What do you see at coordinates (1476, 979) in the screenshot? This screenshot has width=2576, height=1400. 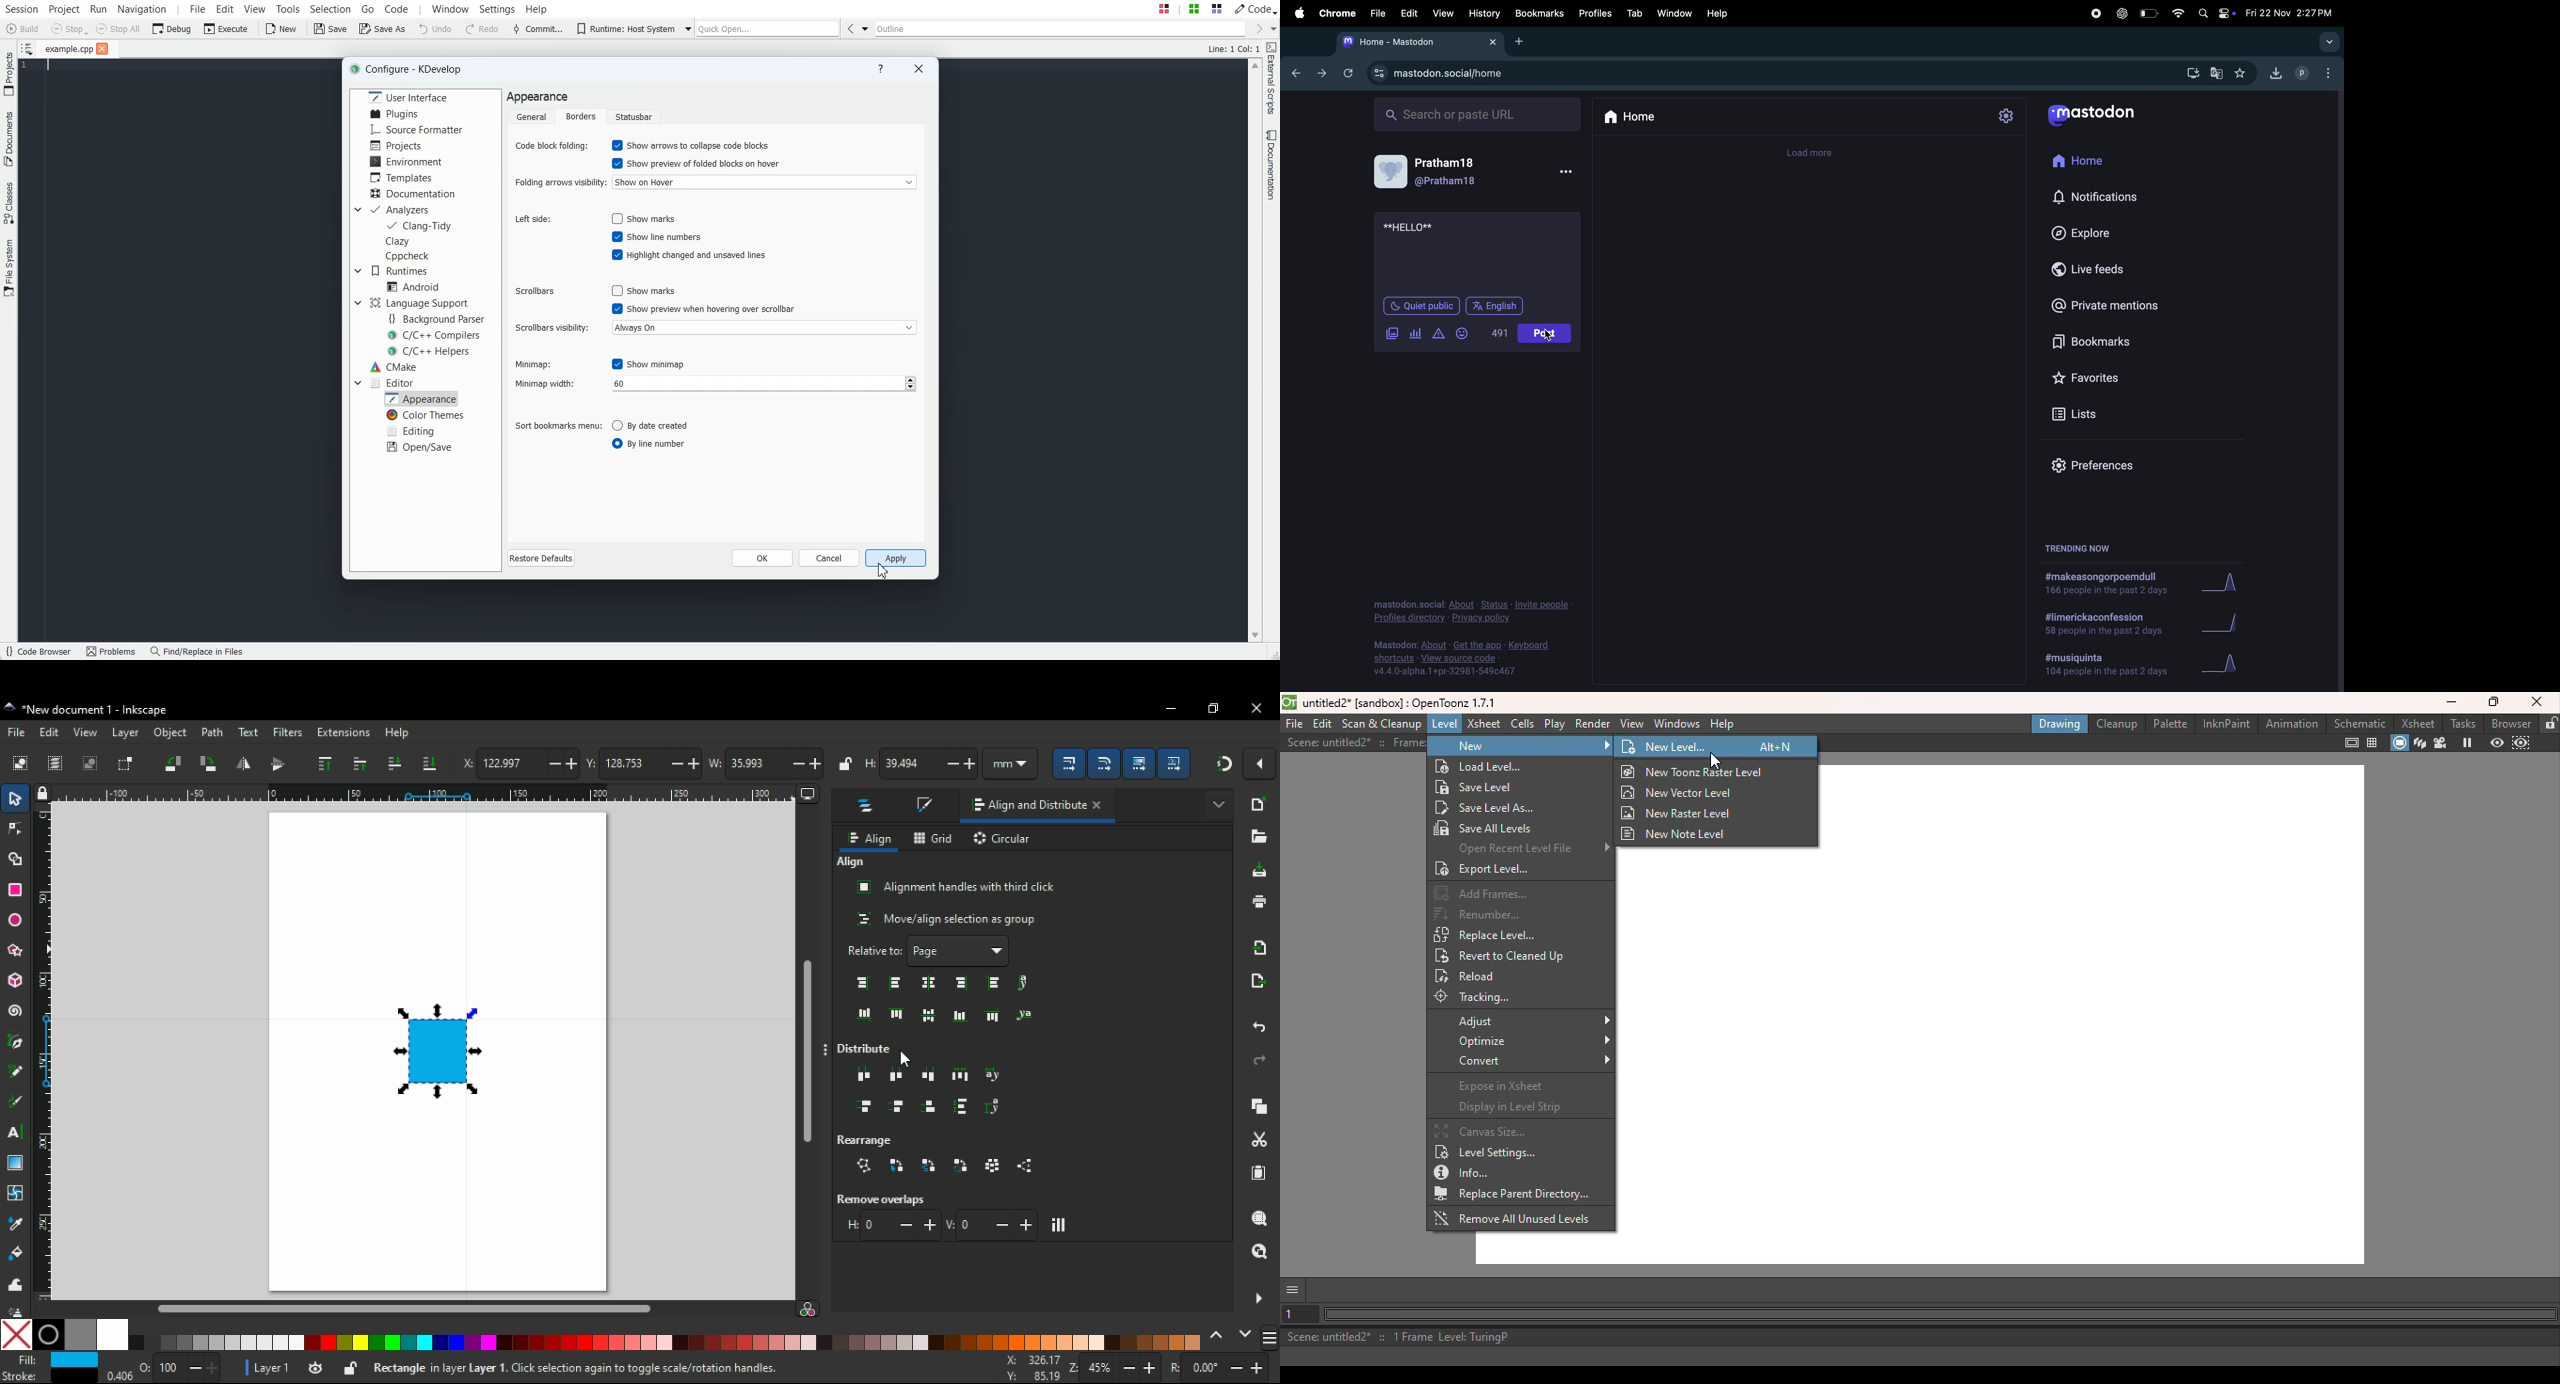 I see `Reload` at bounding box center [1476, 979].